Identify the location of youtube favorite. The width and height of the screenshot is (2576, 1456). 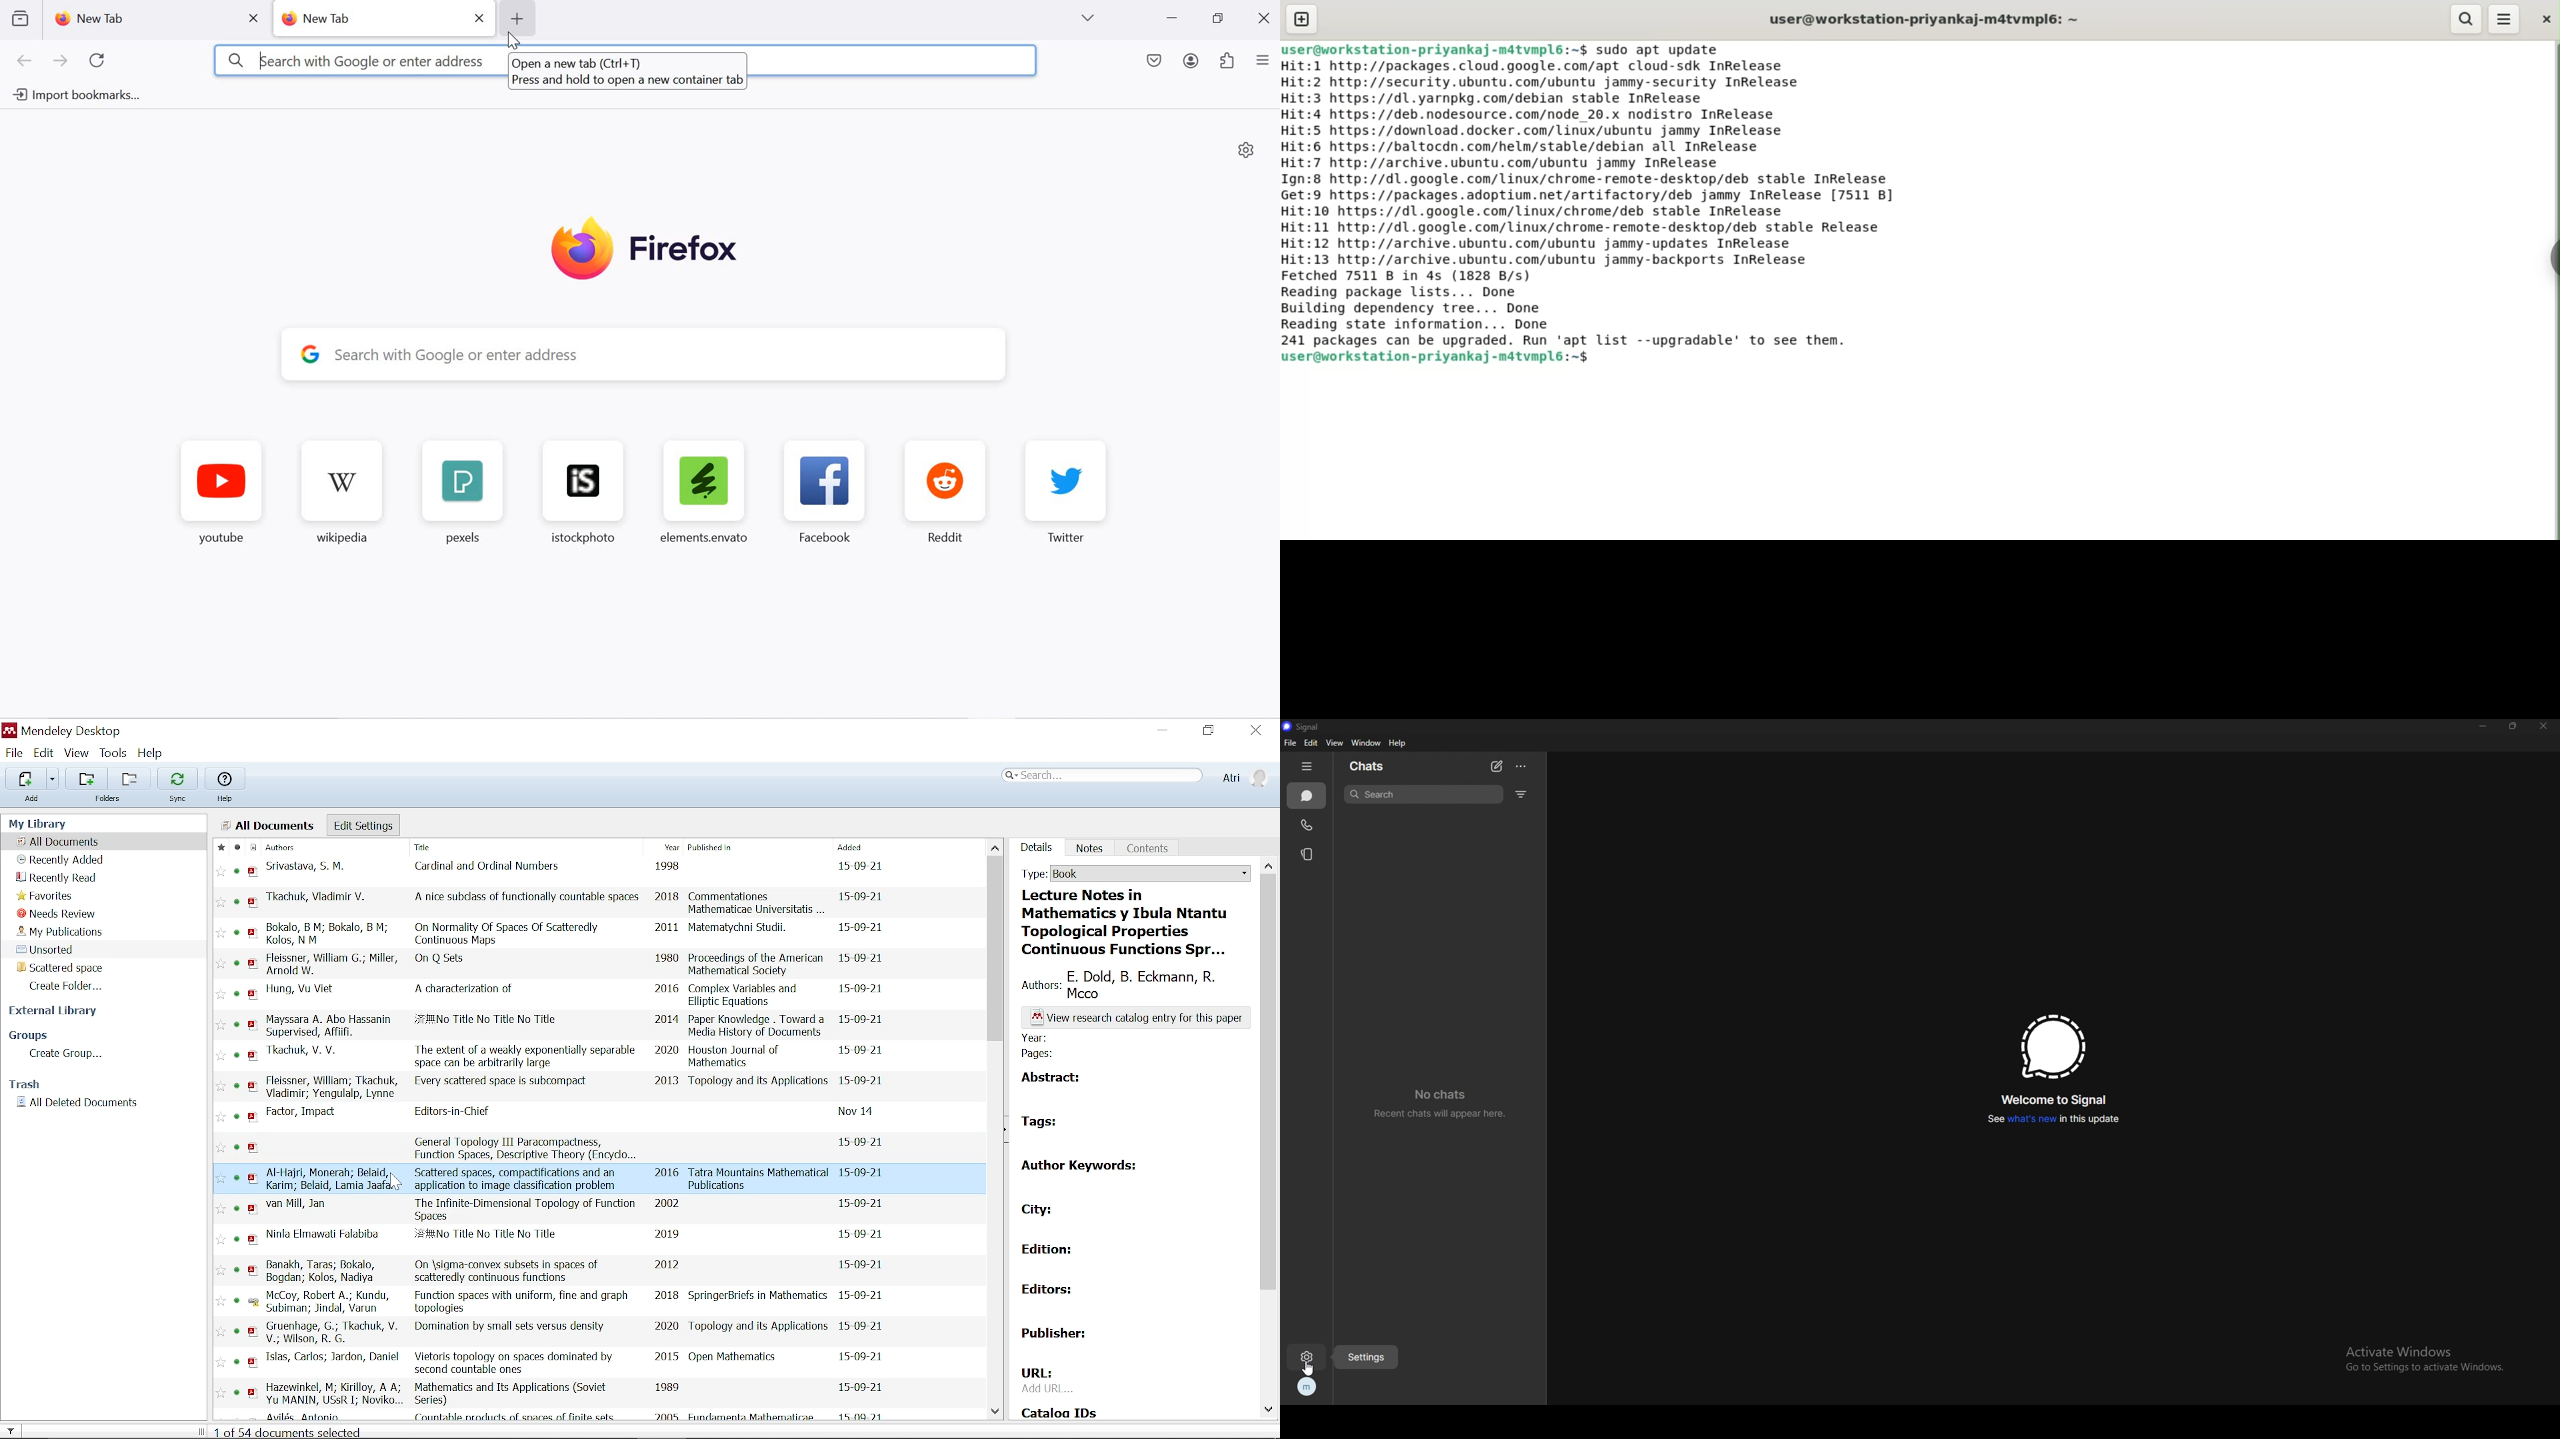
(222, 496).